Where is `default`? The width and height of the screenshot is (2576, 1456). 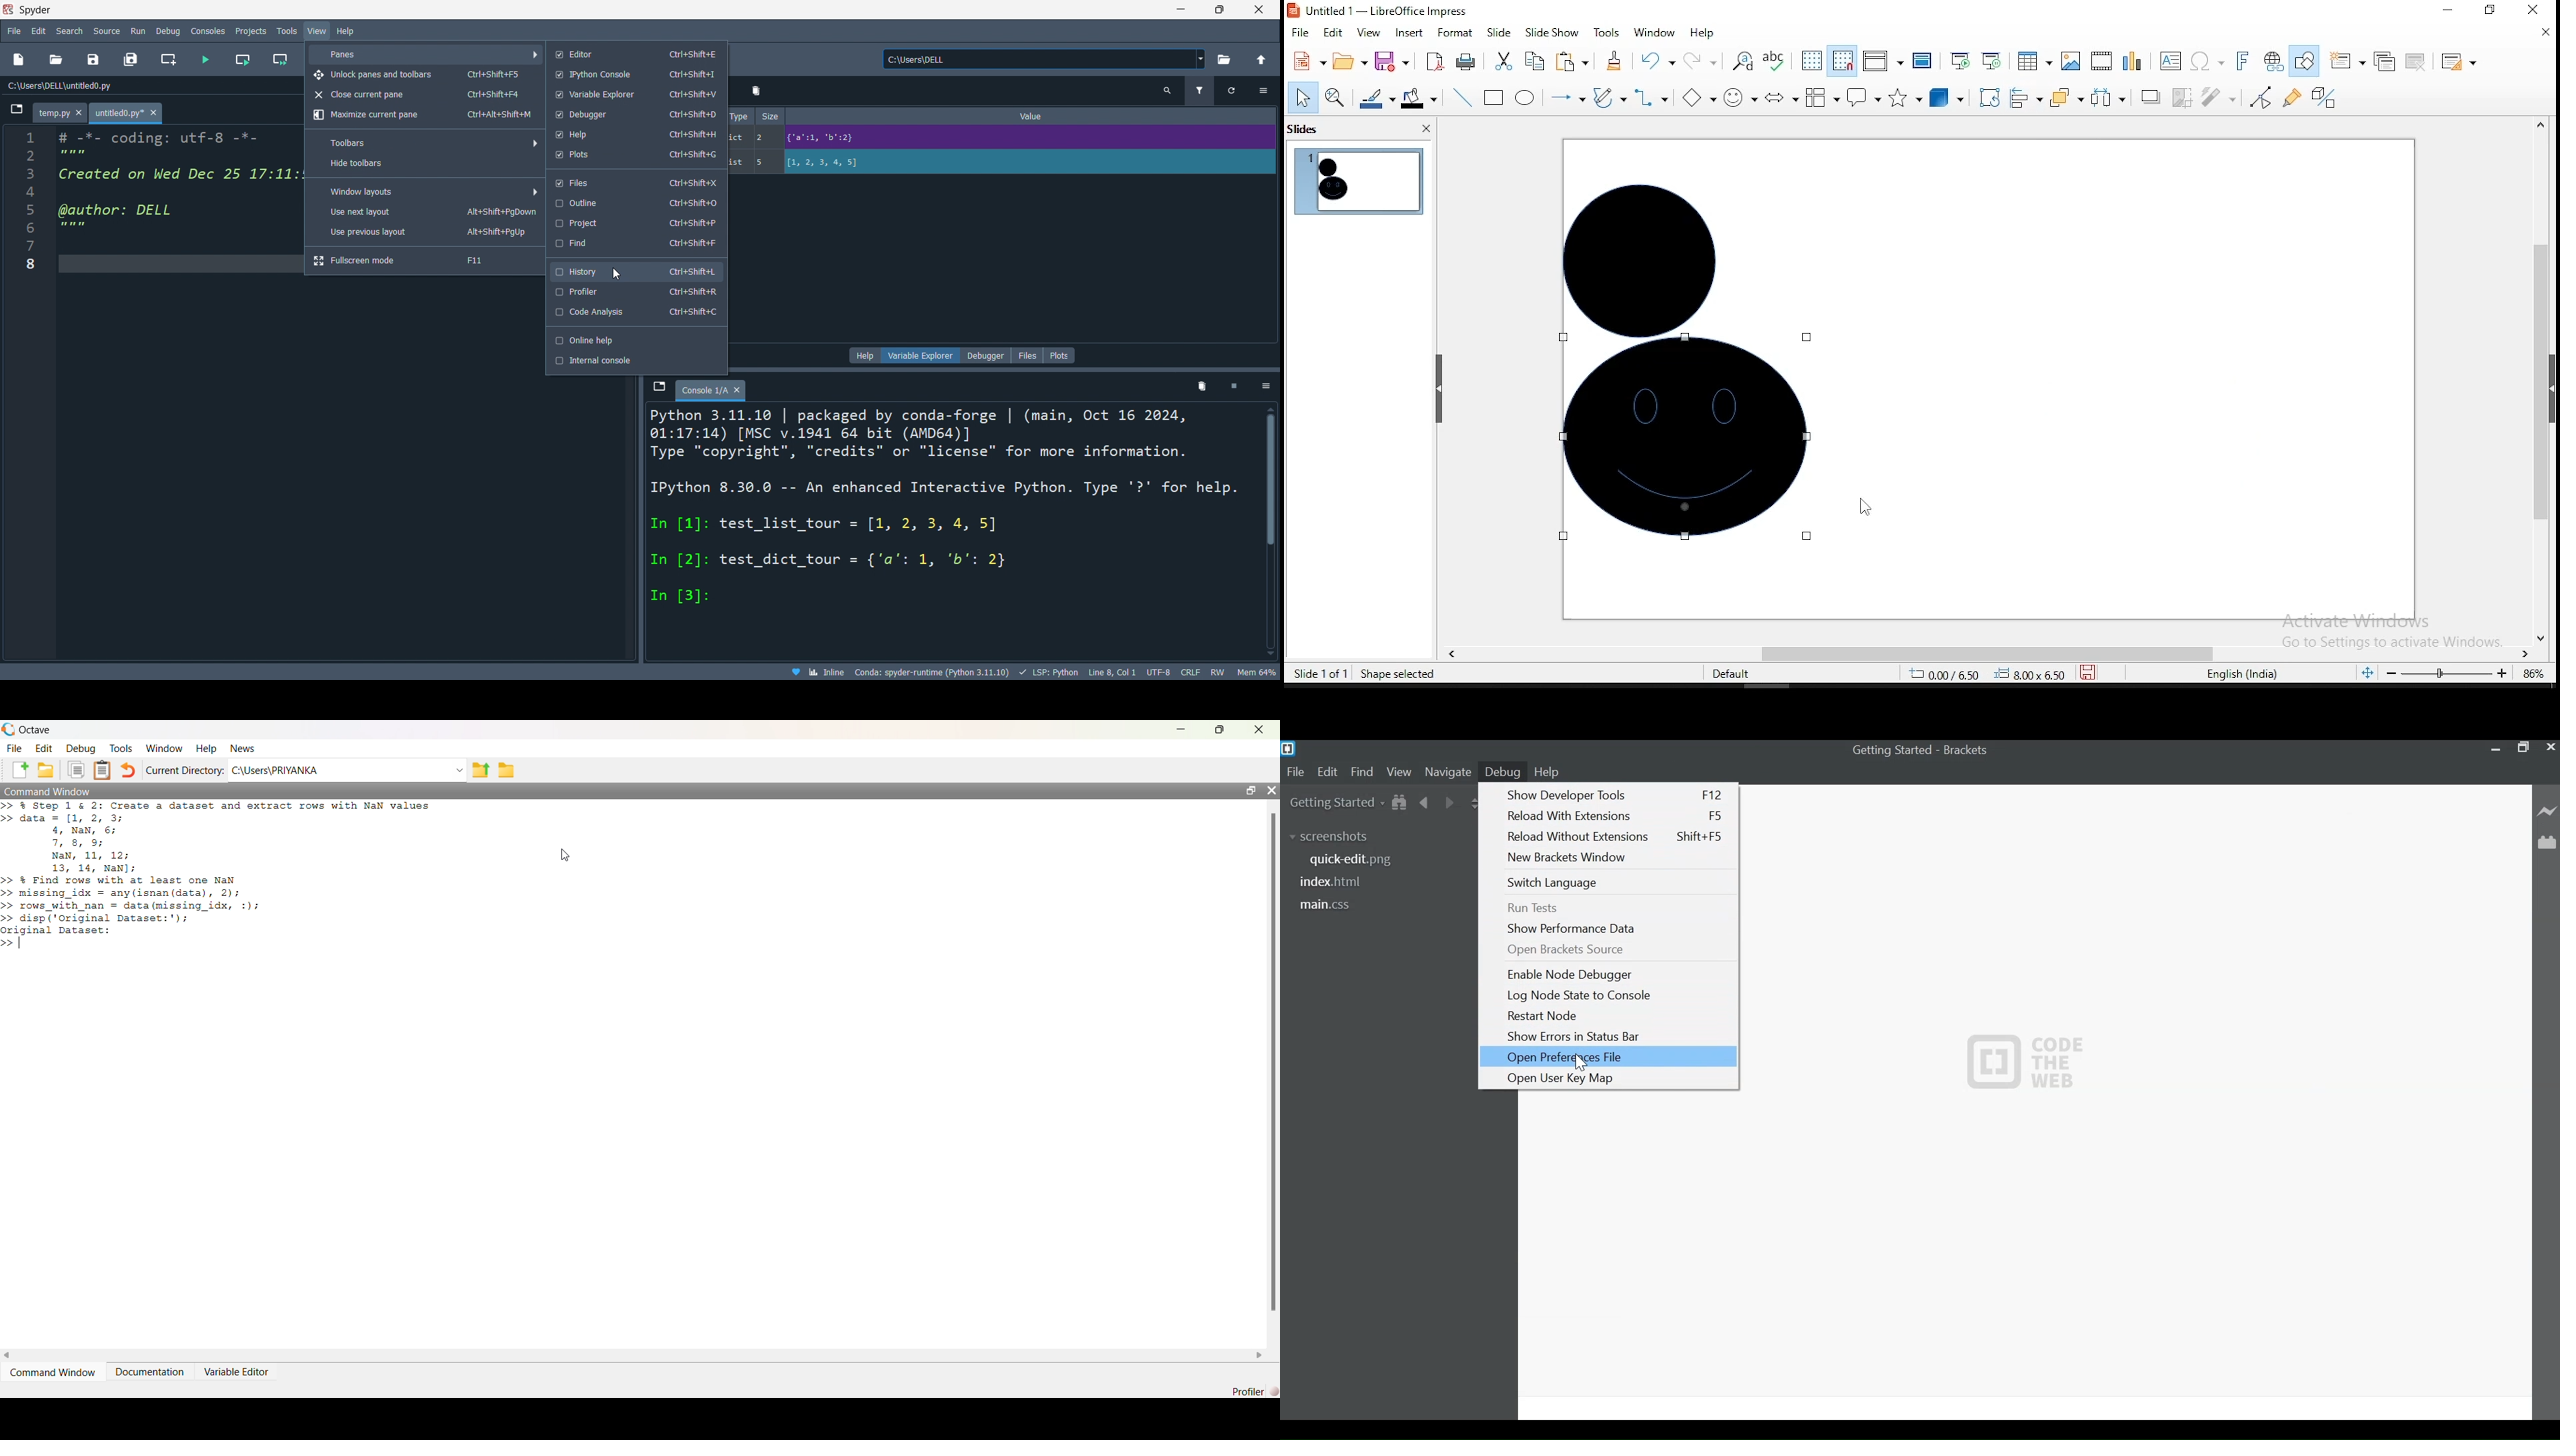
default is located at coordinates (1731, 673).